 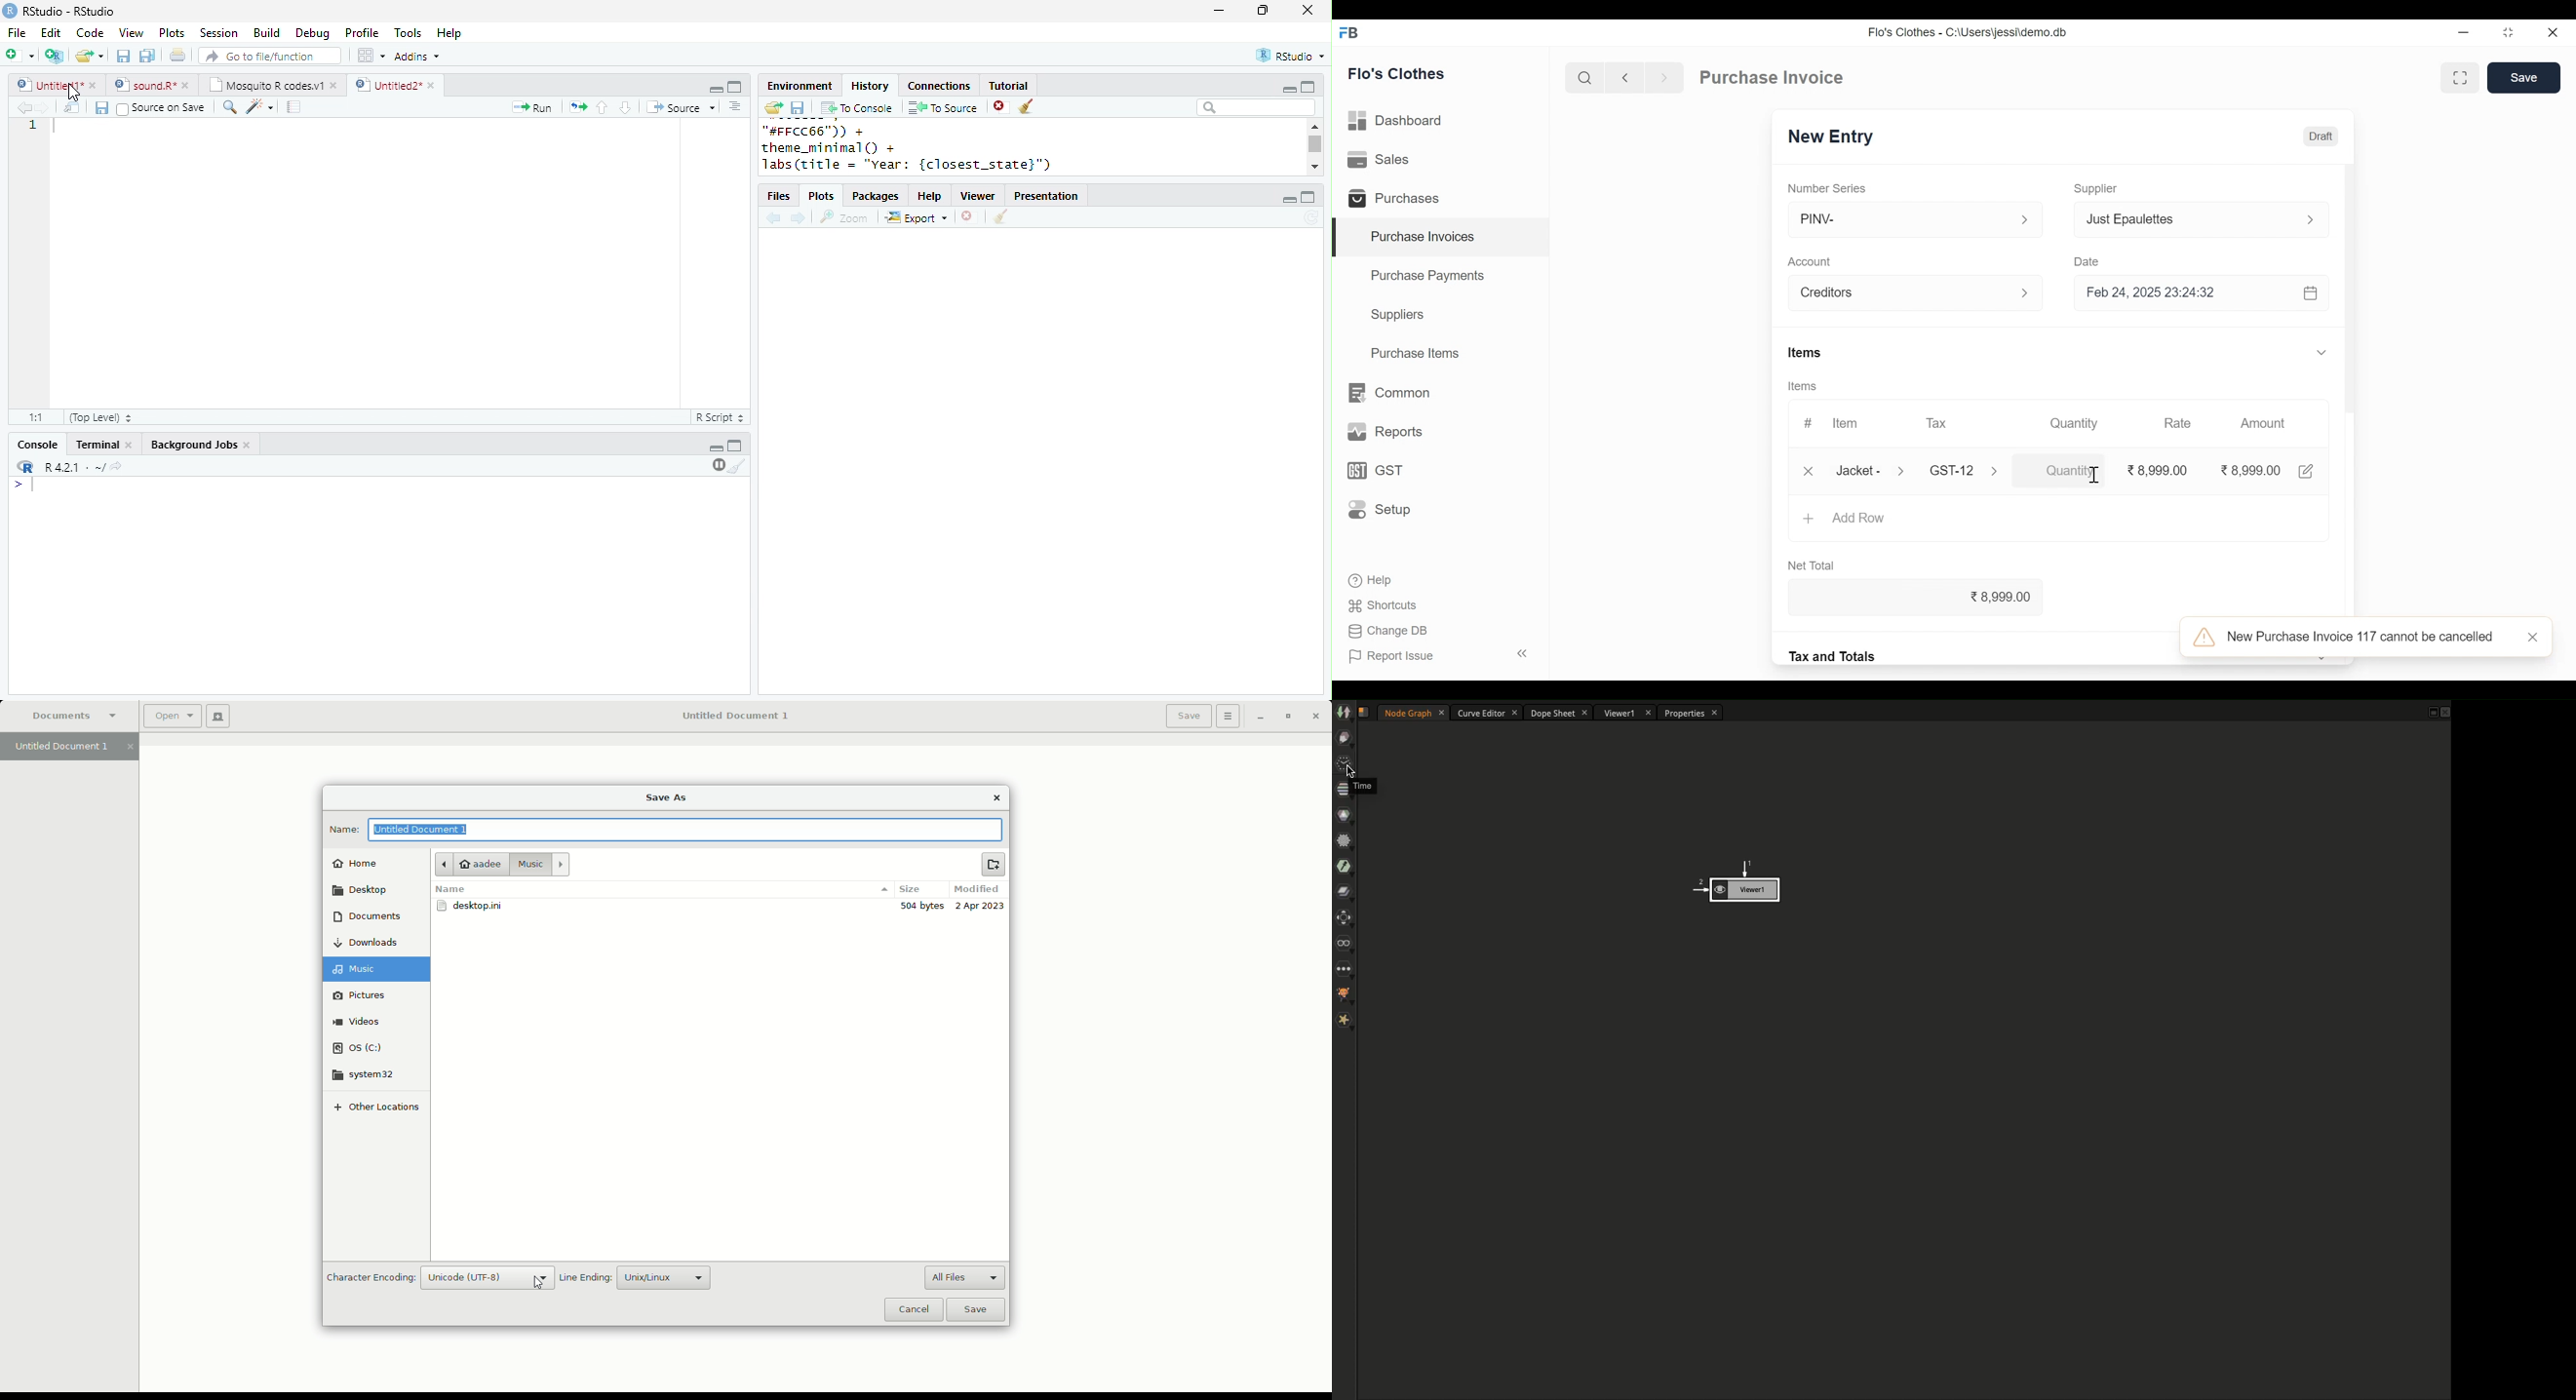 What do you see at coordinates (1392, 392) in the screenshot?
I see `Common` at bounding box center [1392, 392].